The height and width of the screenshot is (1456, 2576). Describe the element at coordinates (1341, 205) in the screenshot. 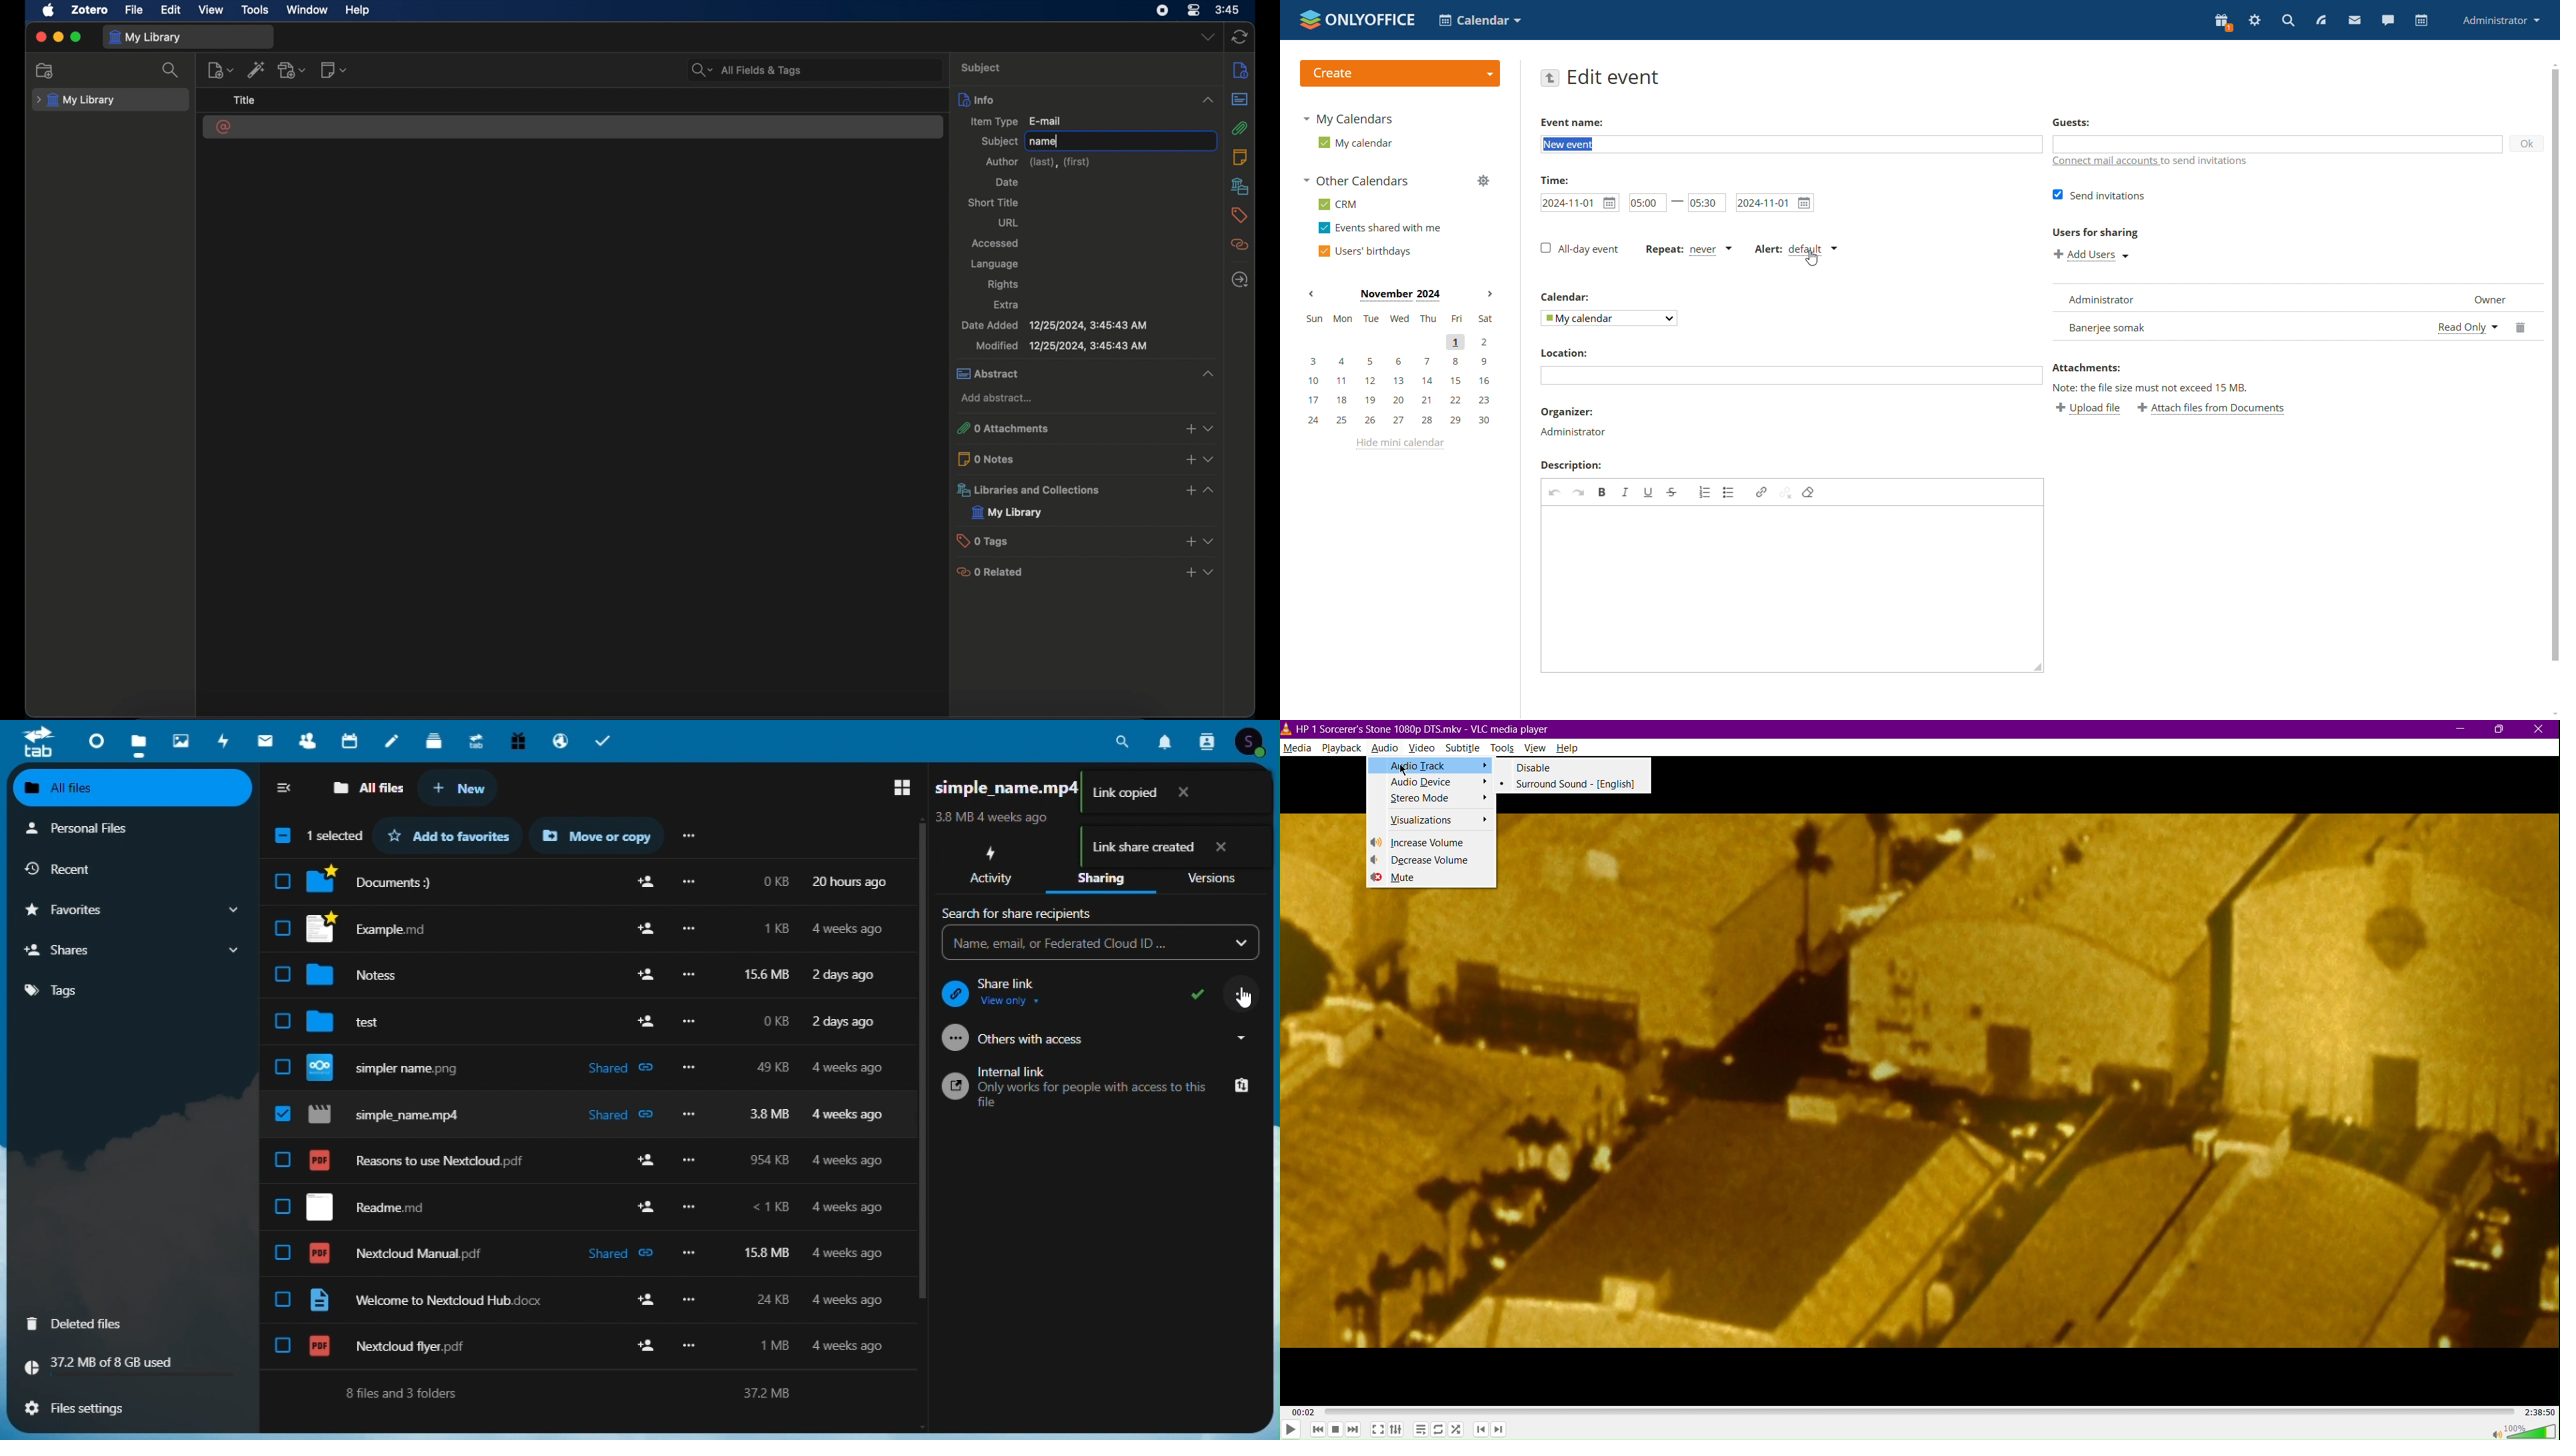

I see `crm` at that location.